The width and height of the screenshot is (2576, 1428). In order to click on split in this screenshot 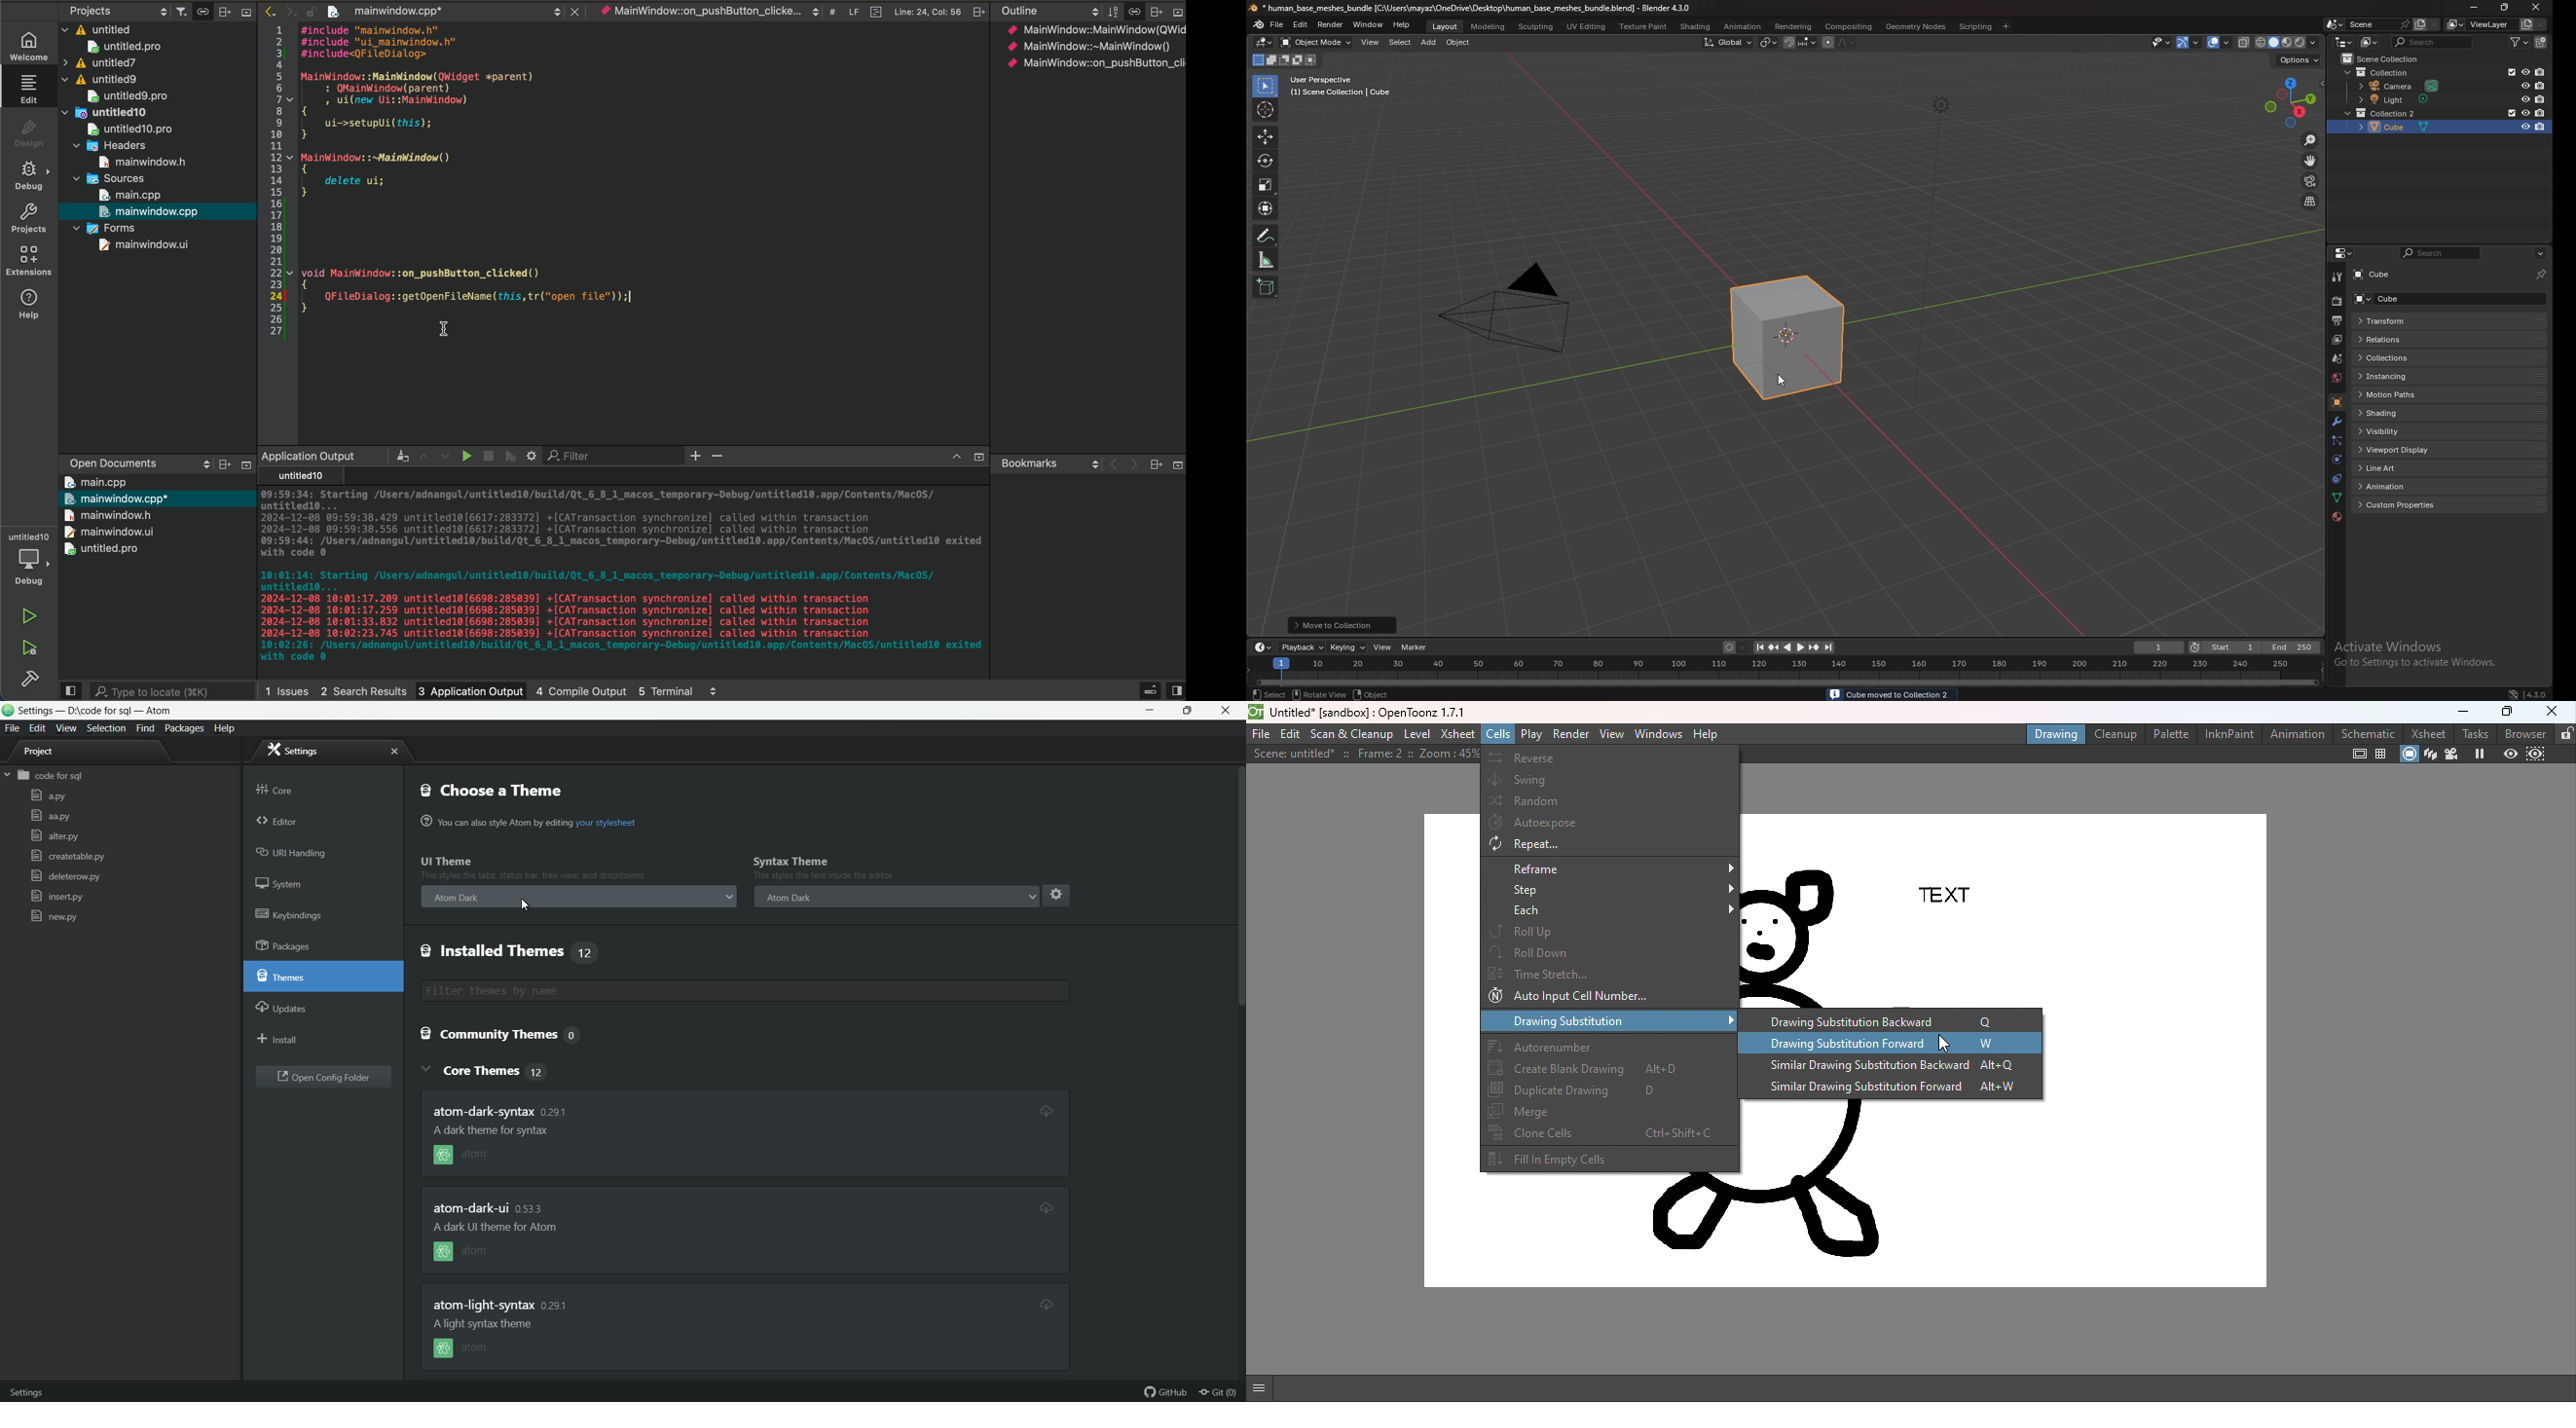, I will do `click(70, 691)`.